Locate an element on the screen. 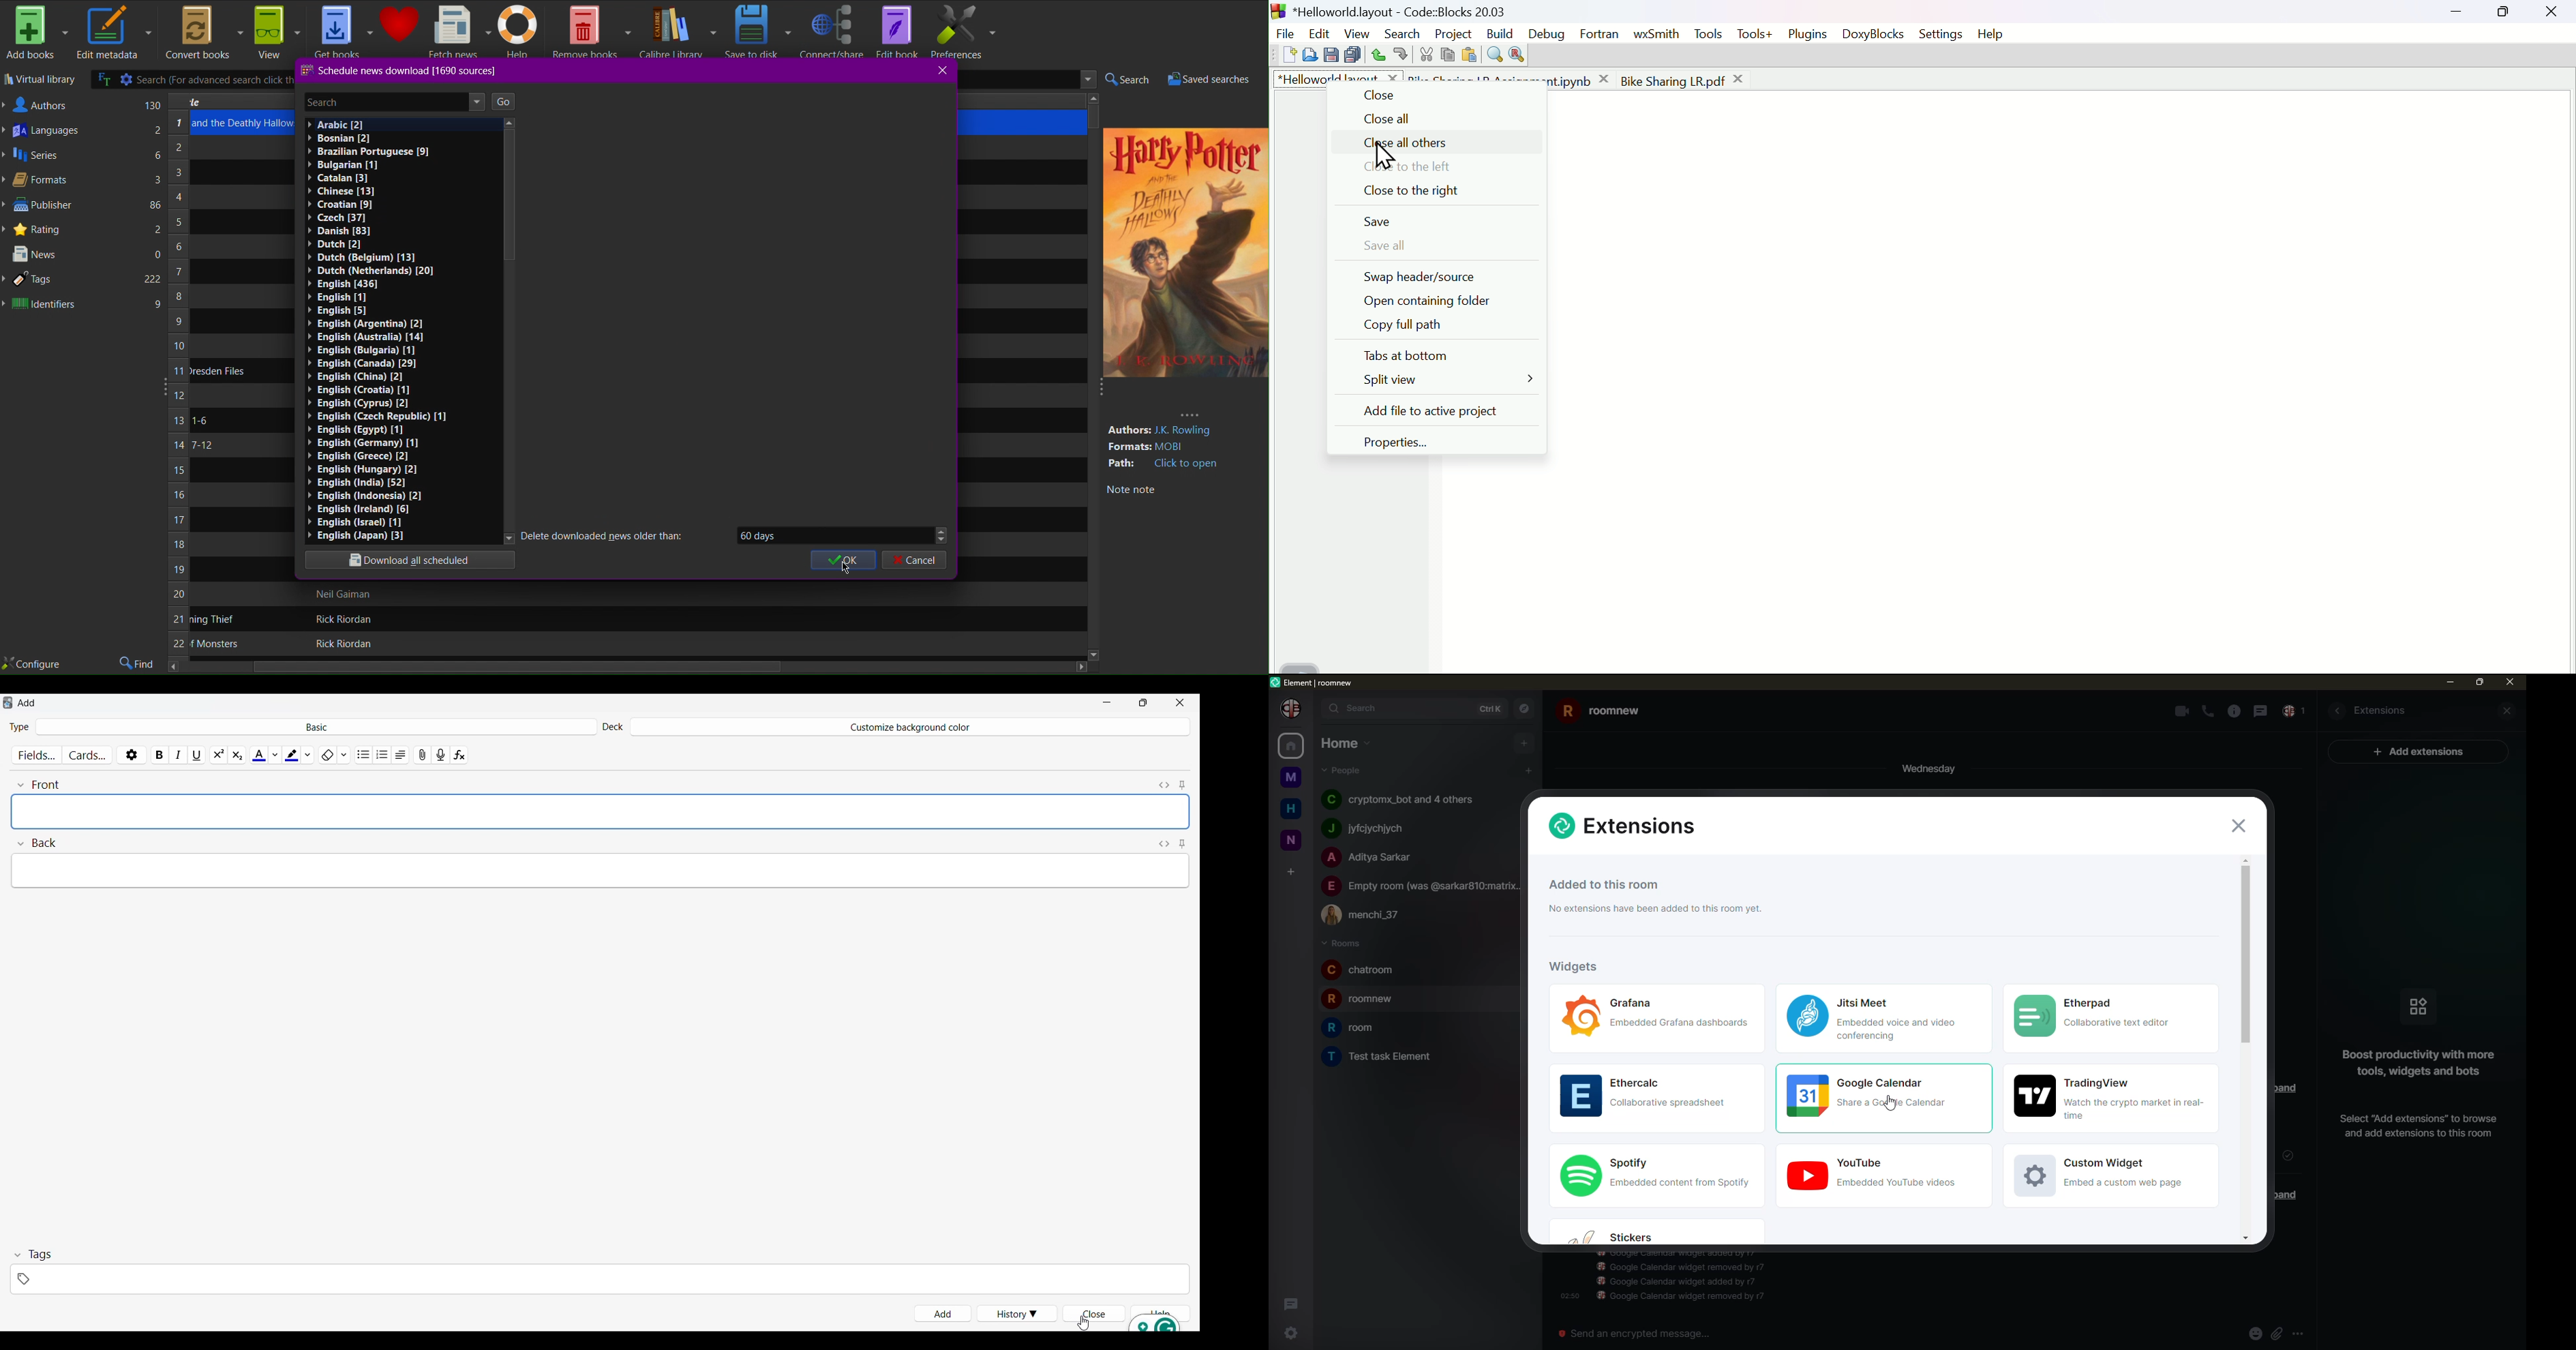  Search is located at coordinates (1127, 80).